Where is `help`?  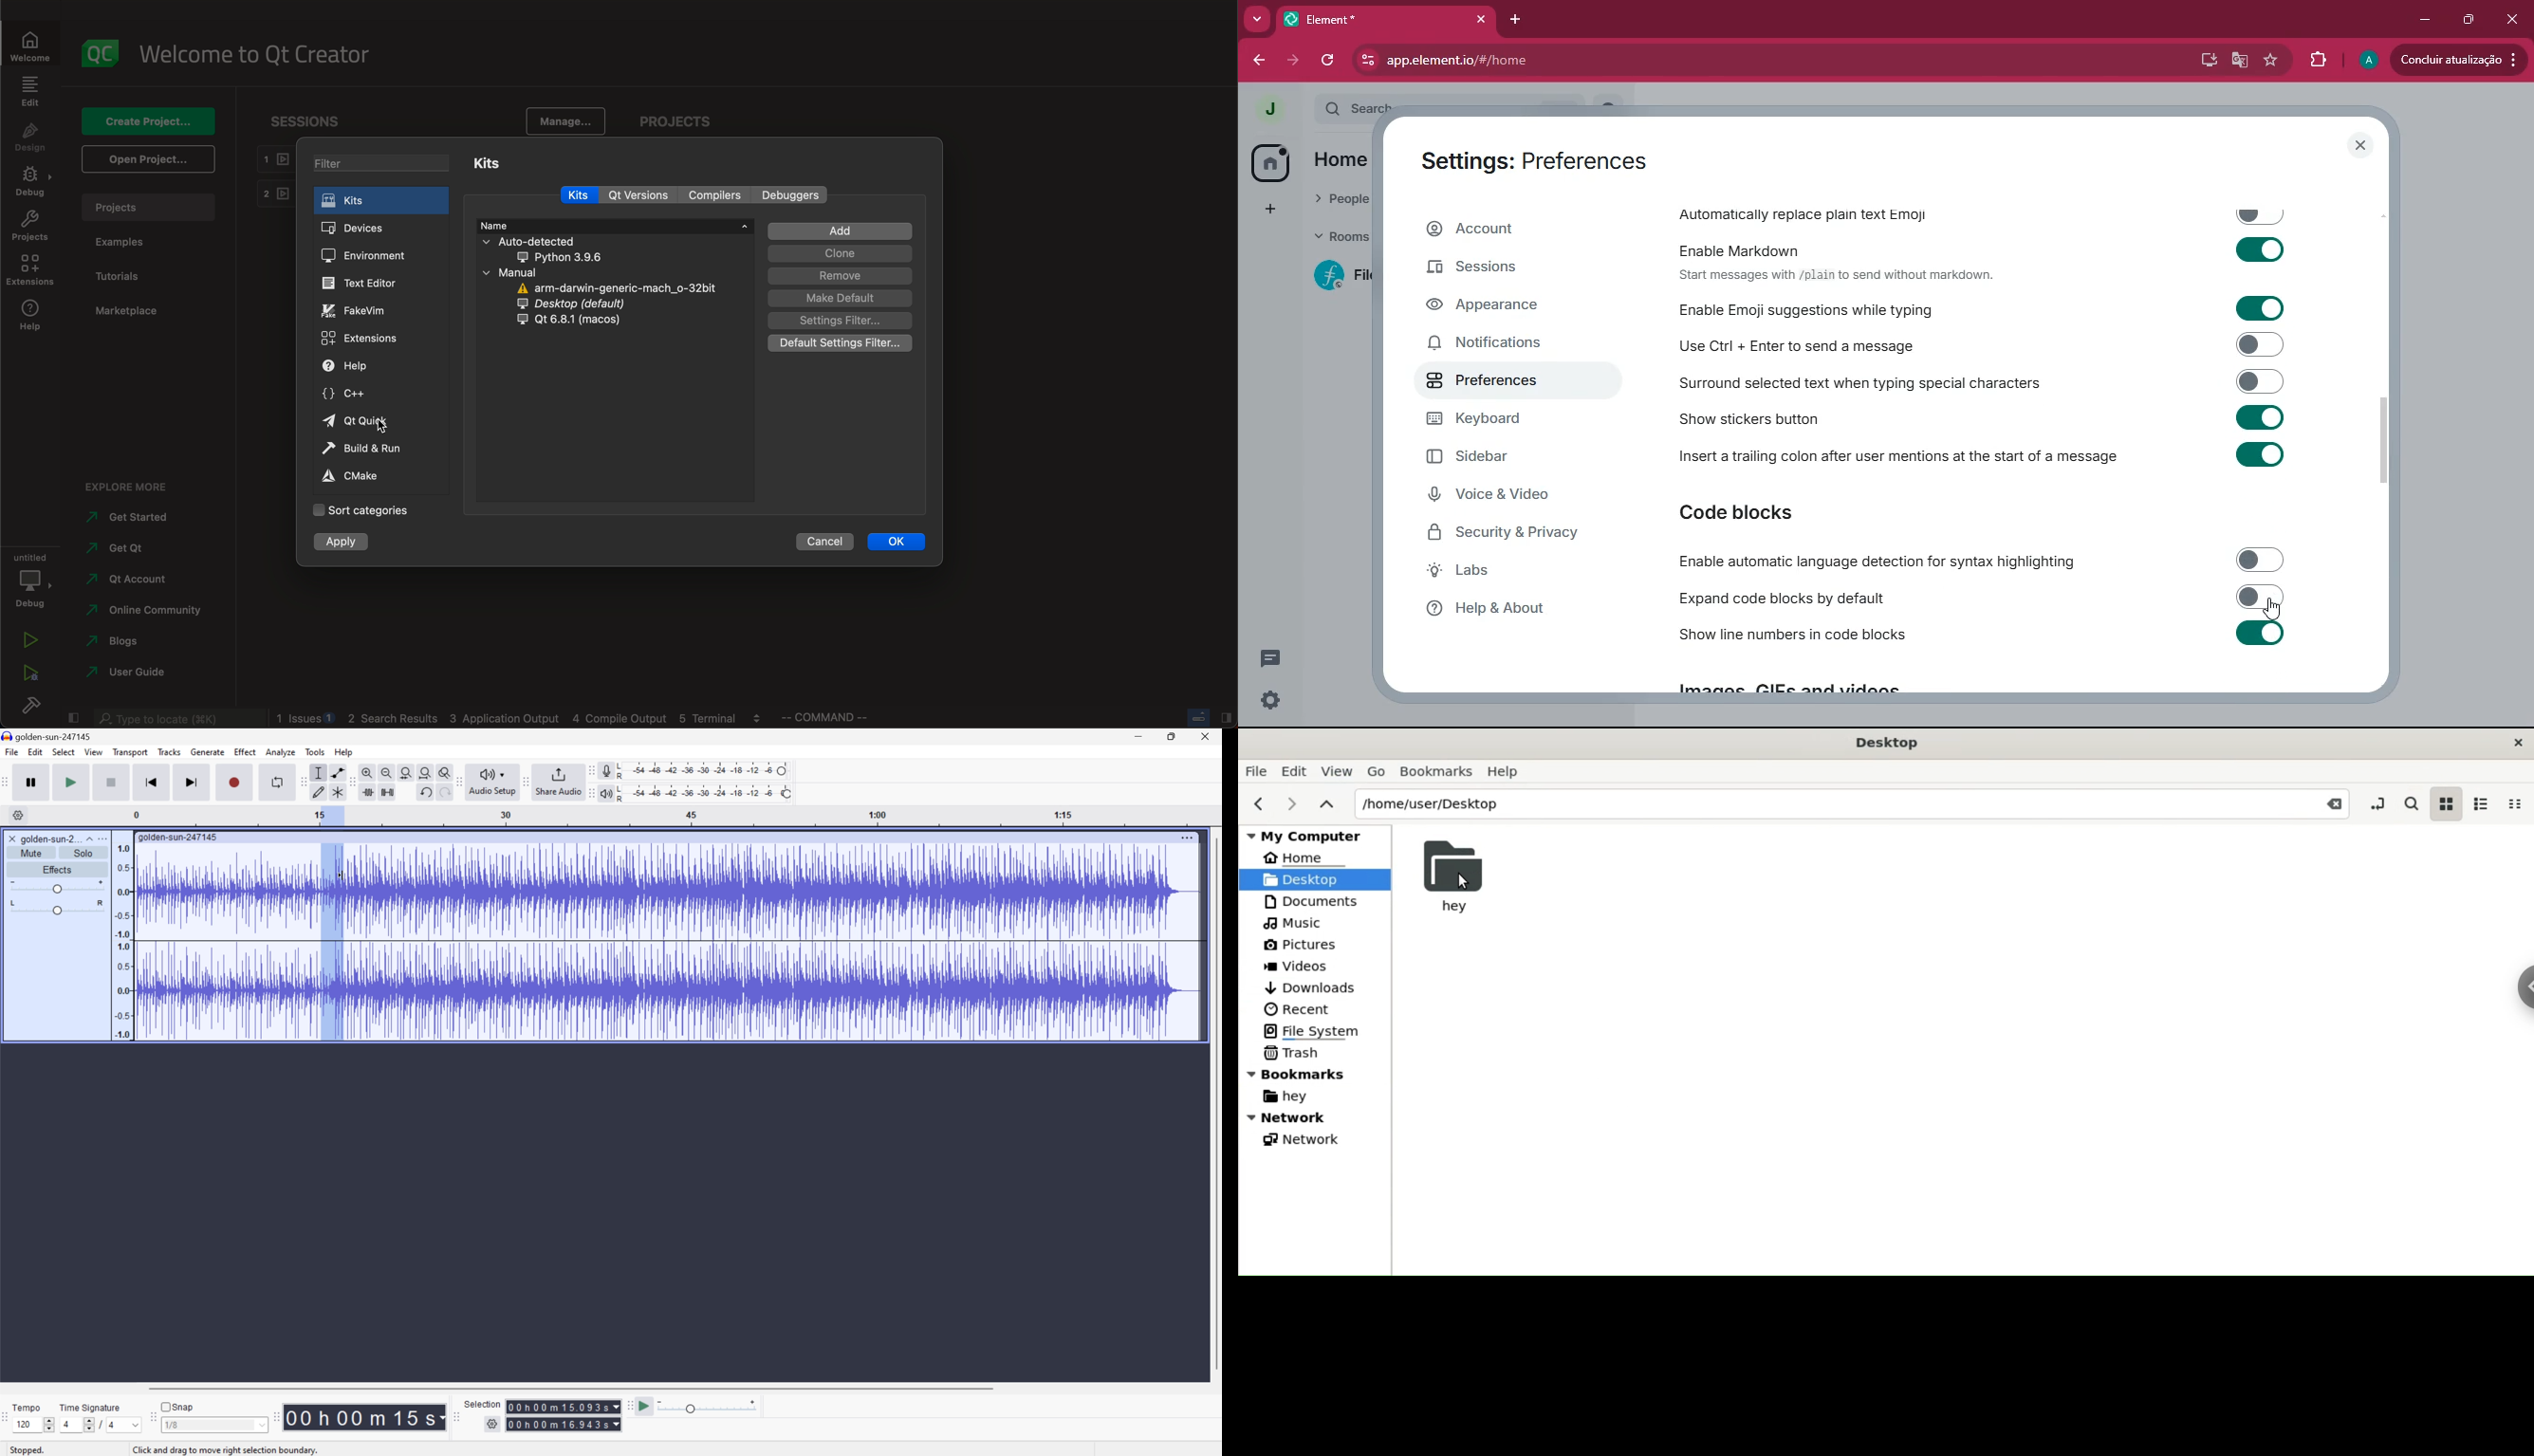
help is located at coordinates (1512, 614).